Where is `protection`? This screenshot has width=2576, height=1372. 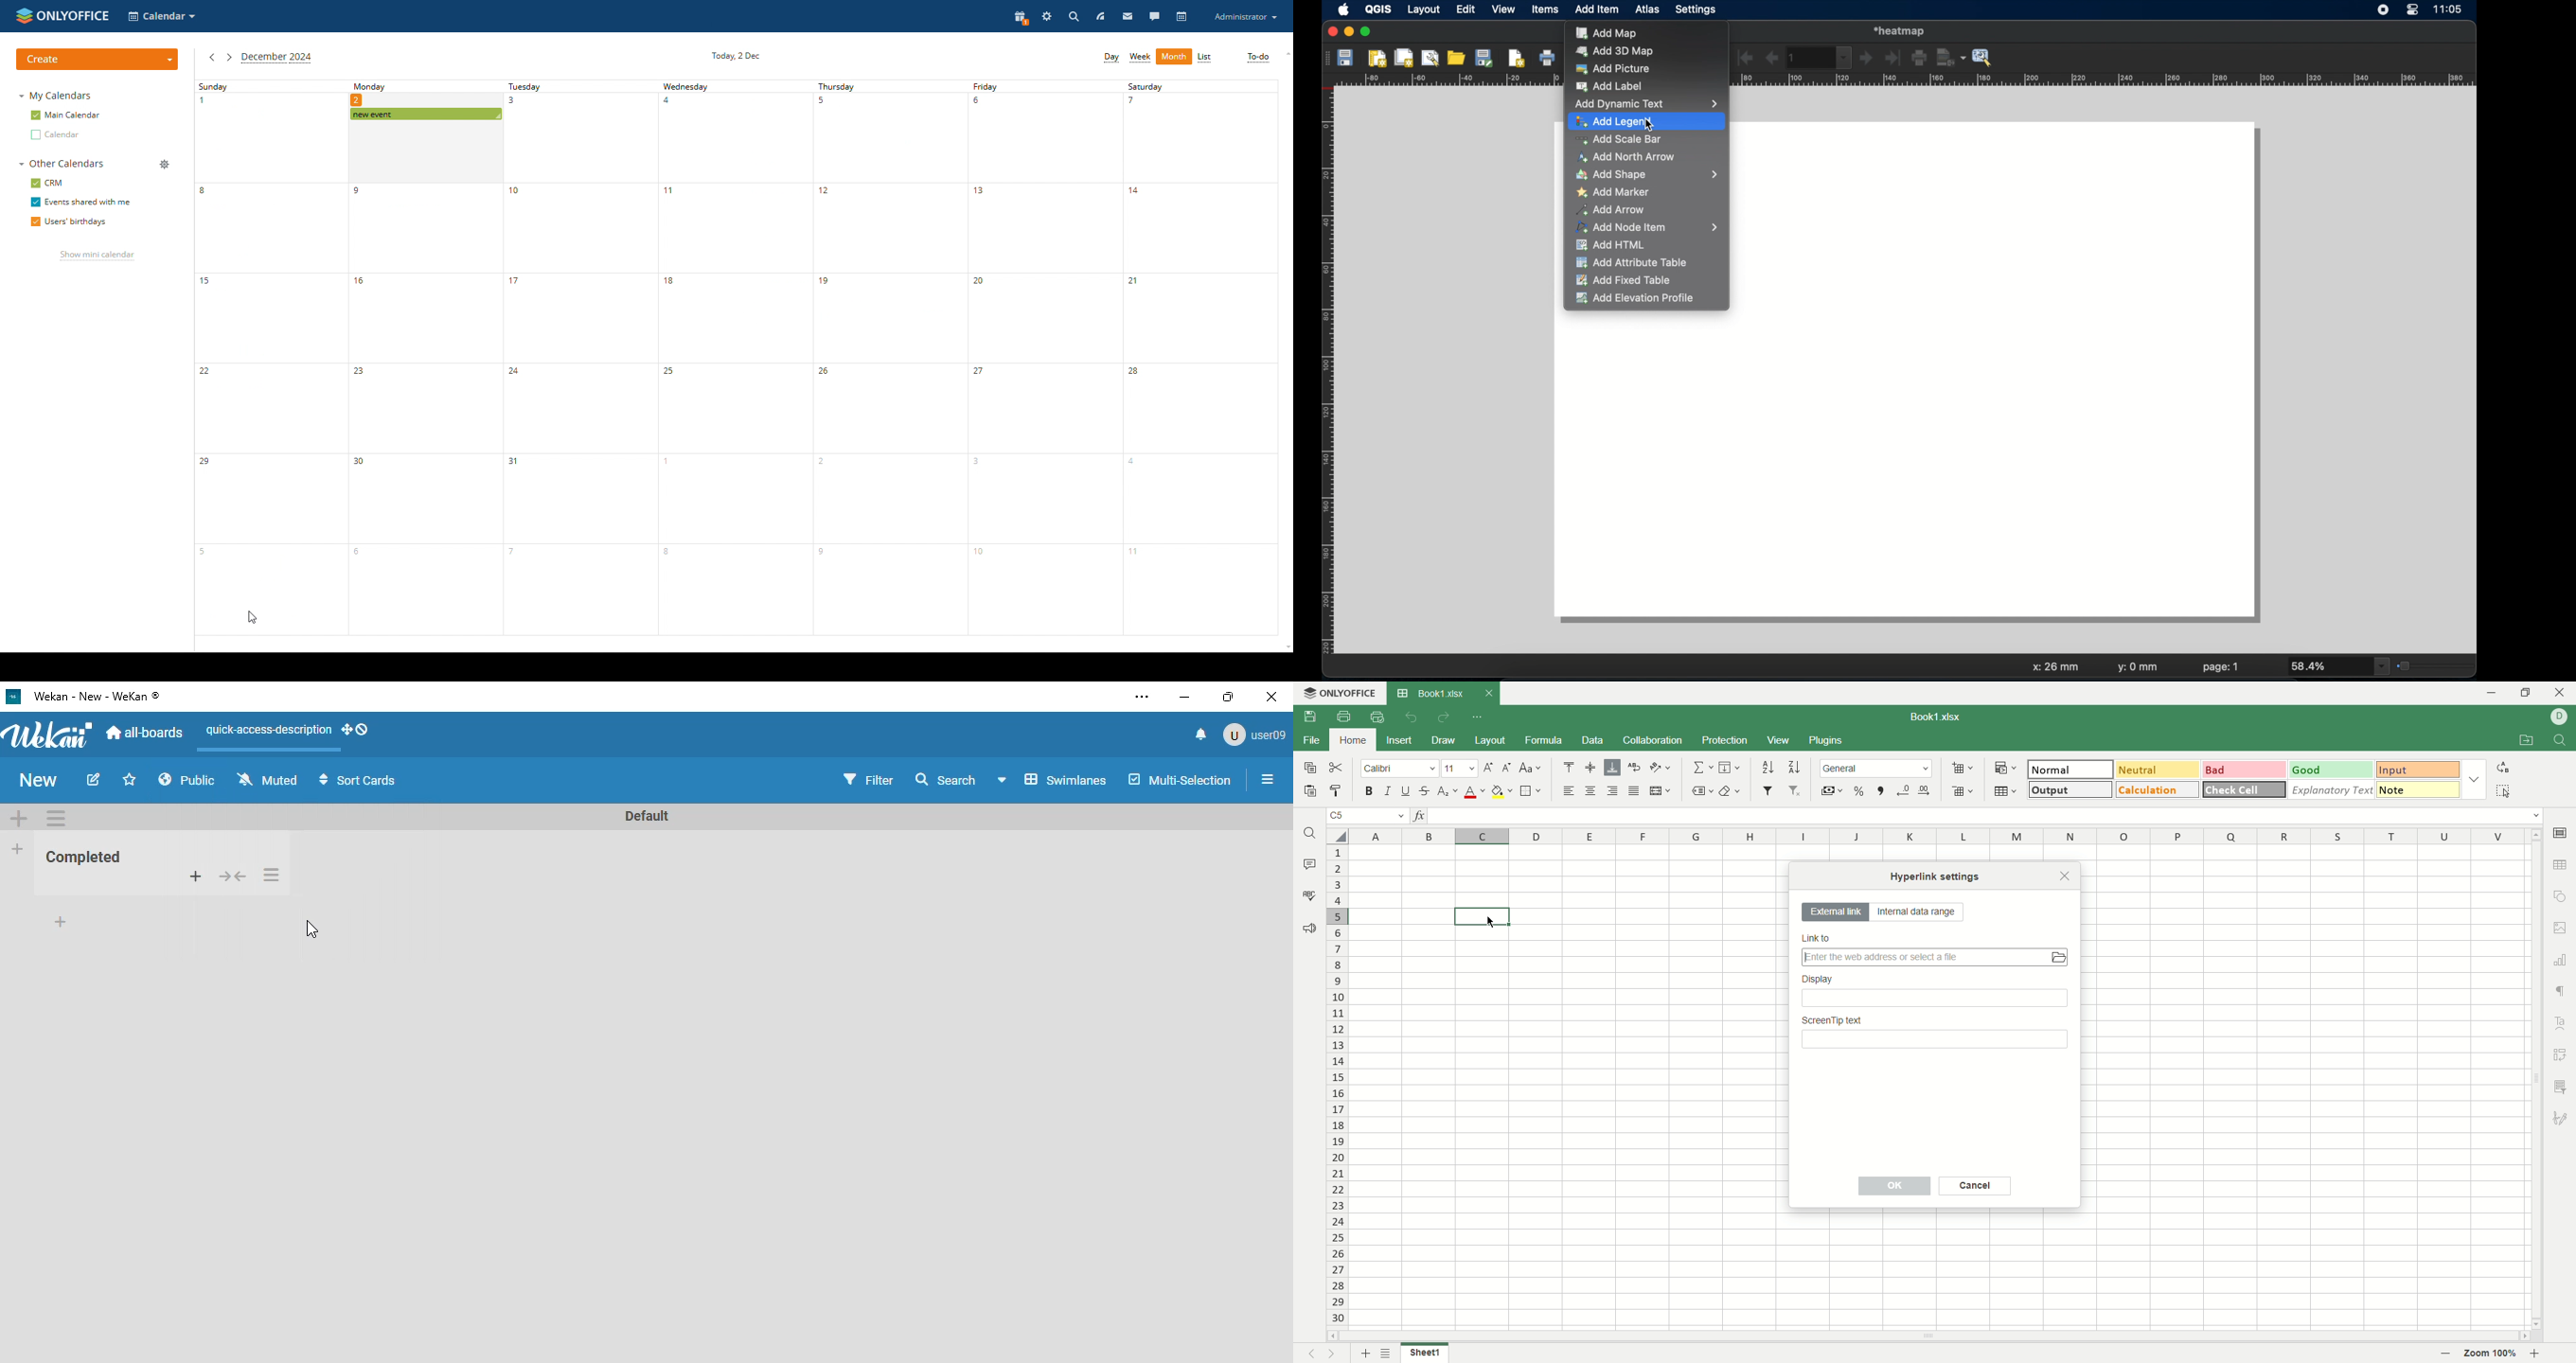
protection is located at coordinates (1726, 740).